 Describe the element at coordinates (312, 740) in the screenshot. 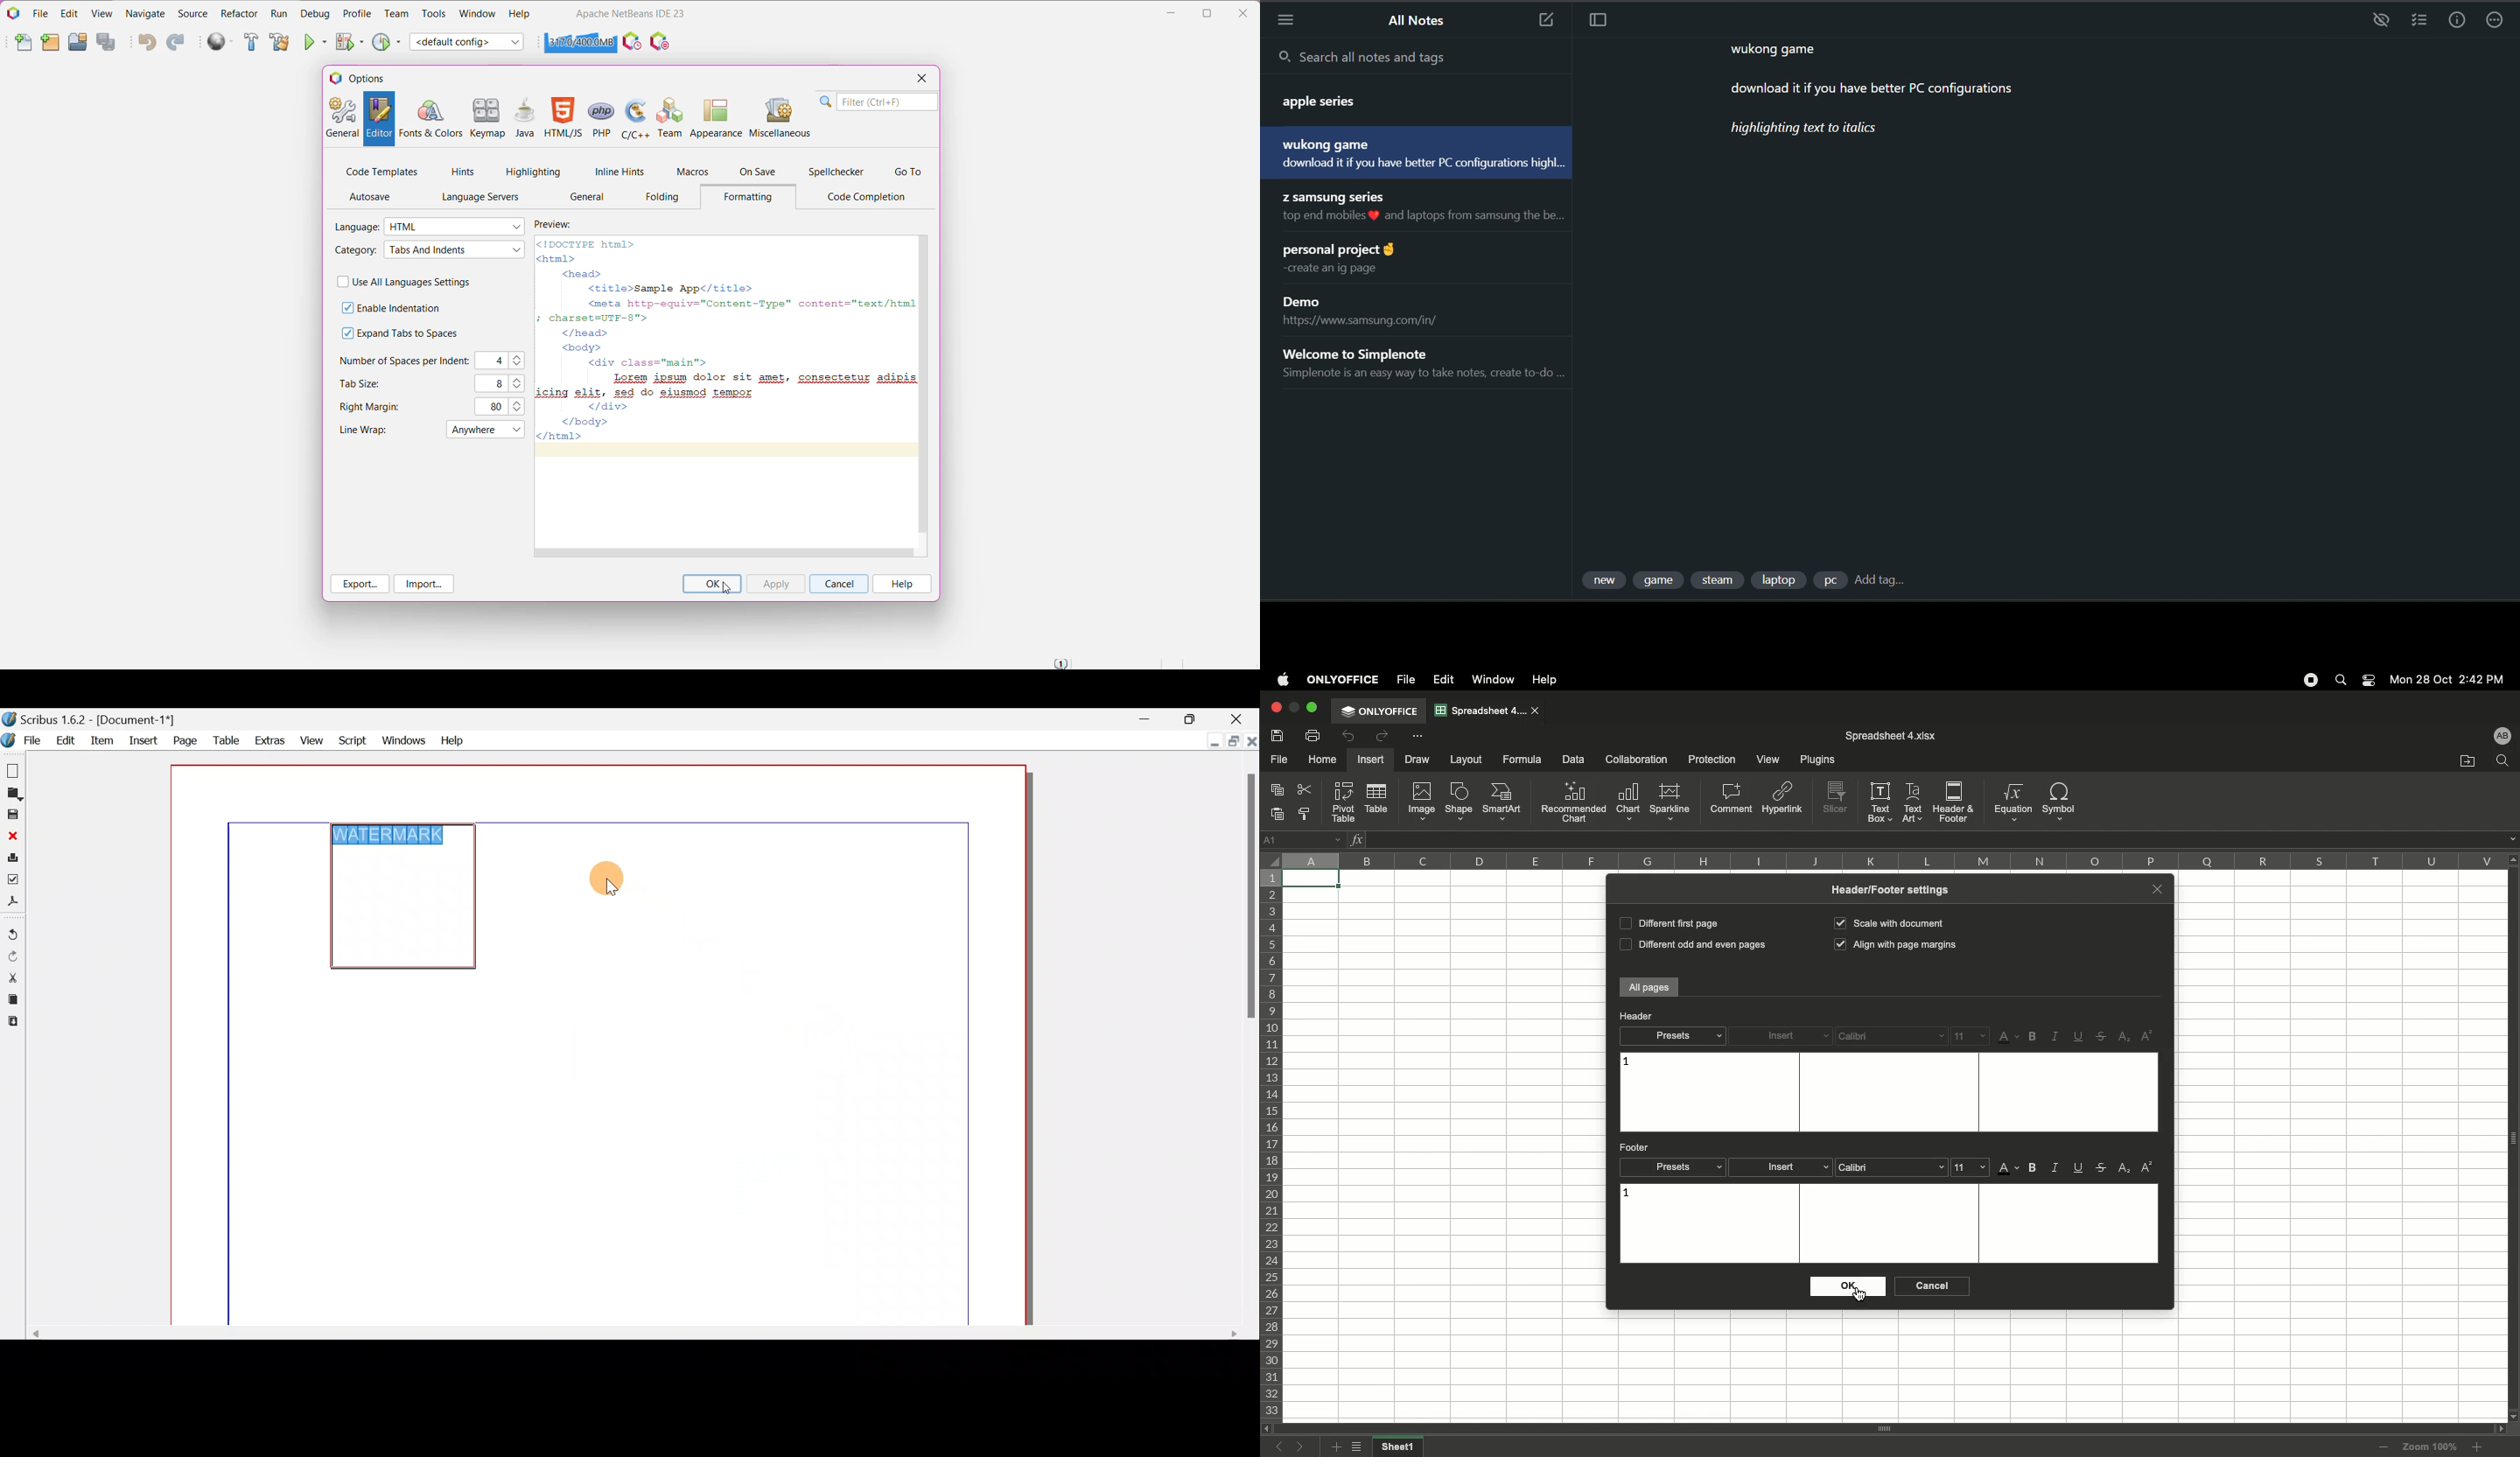

I see `View` at that location.